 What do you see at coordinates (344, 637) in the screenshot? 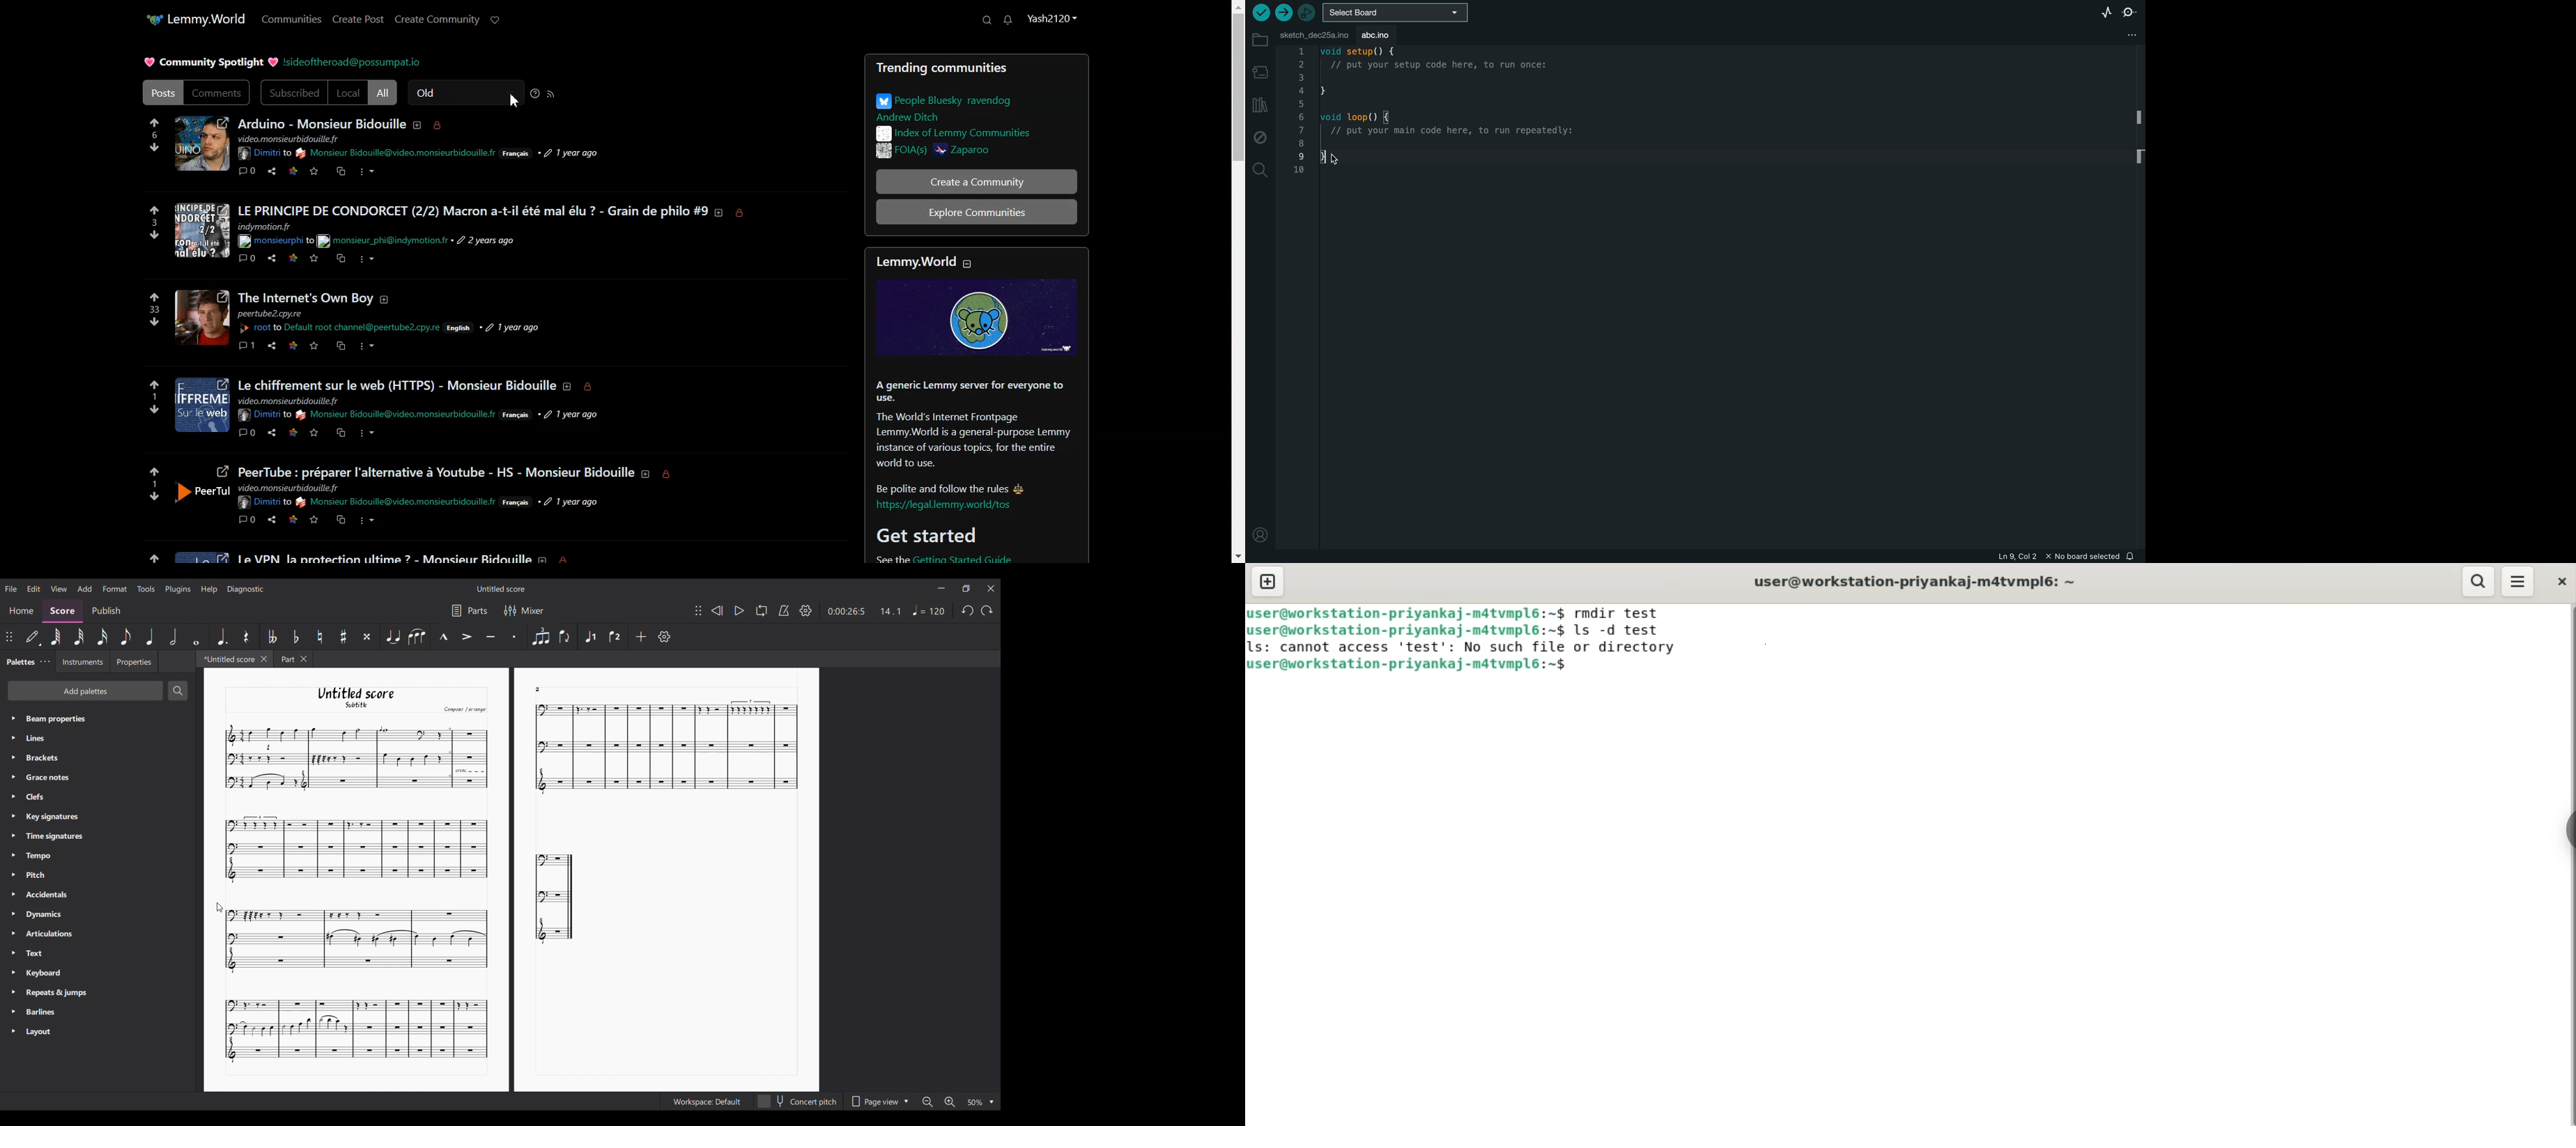
I see `Toggle sharp` at bounding box center [344, 637].